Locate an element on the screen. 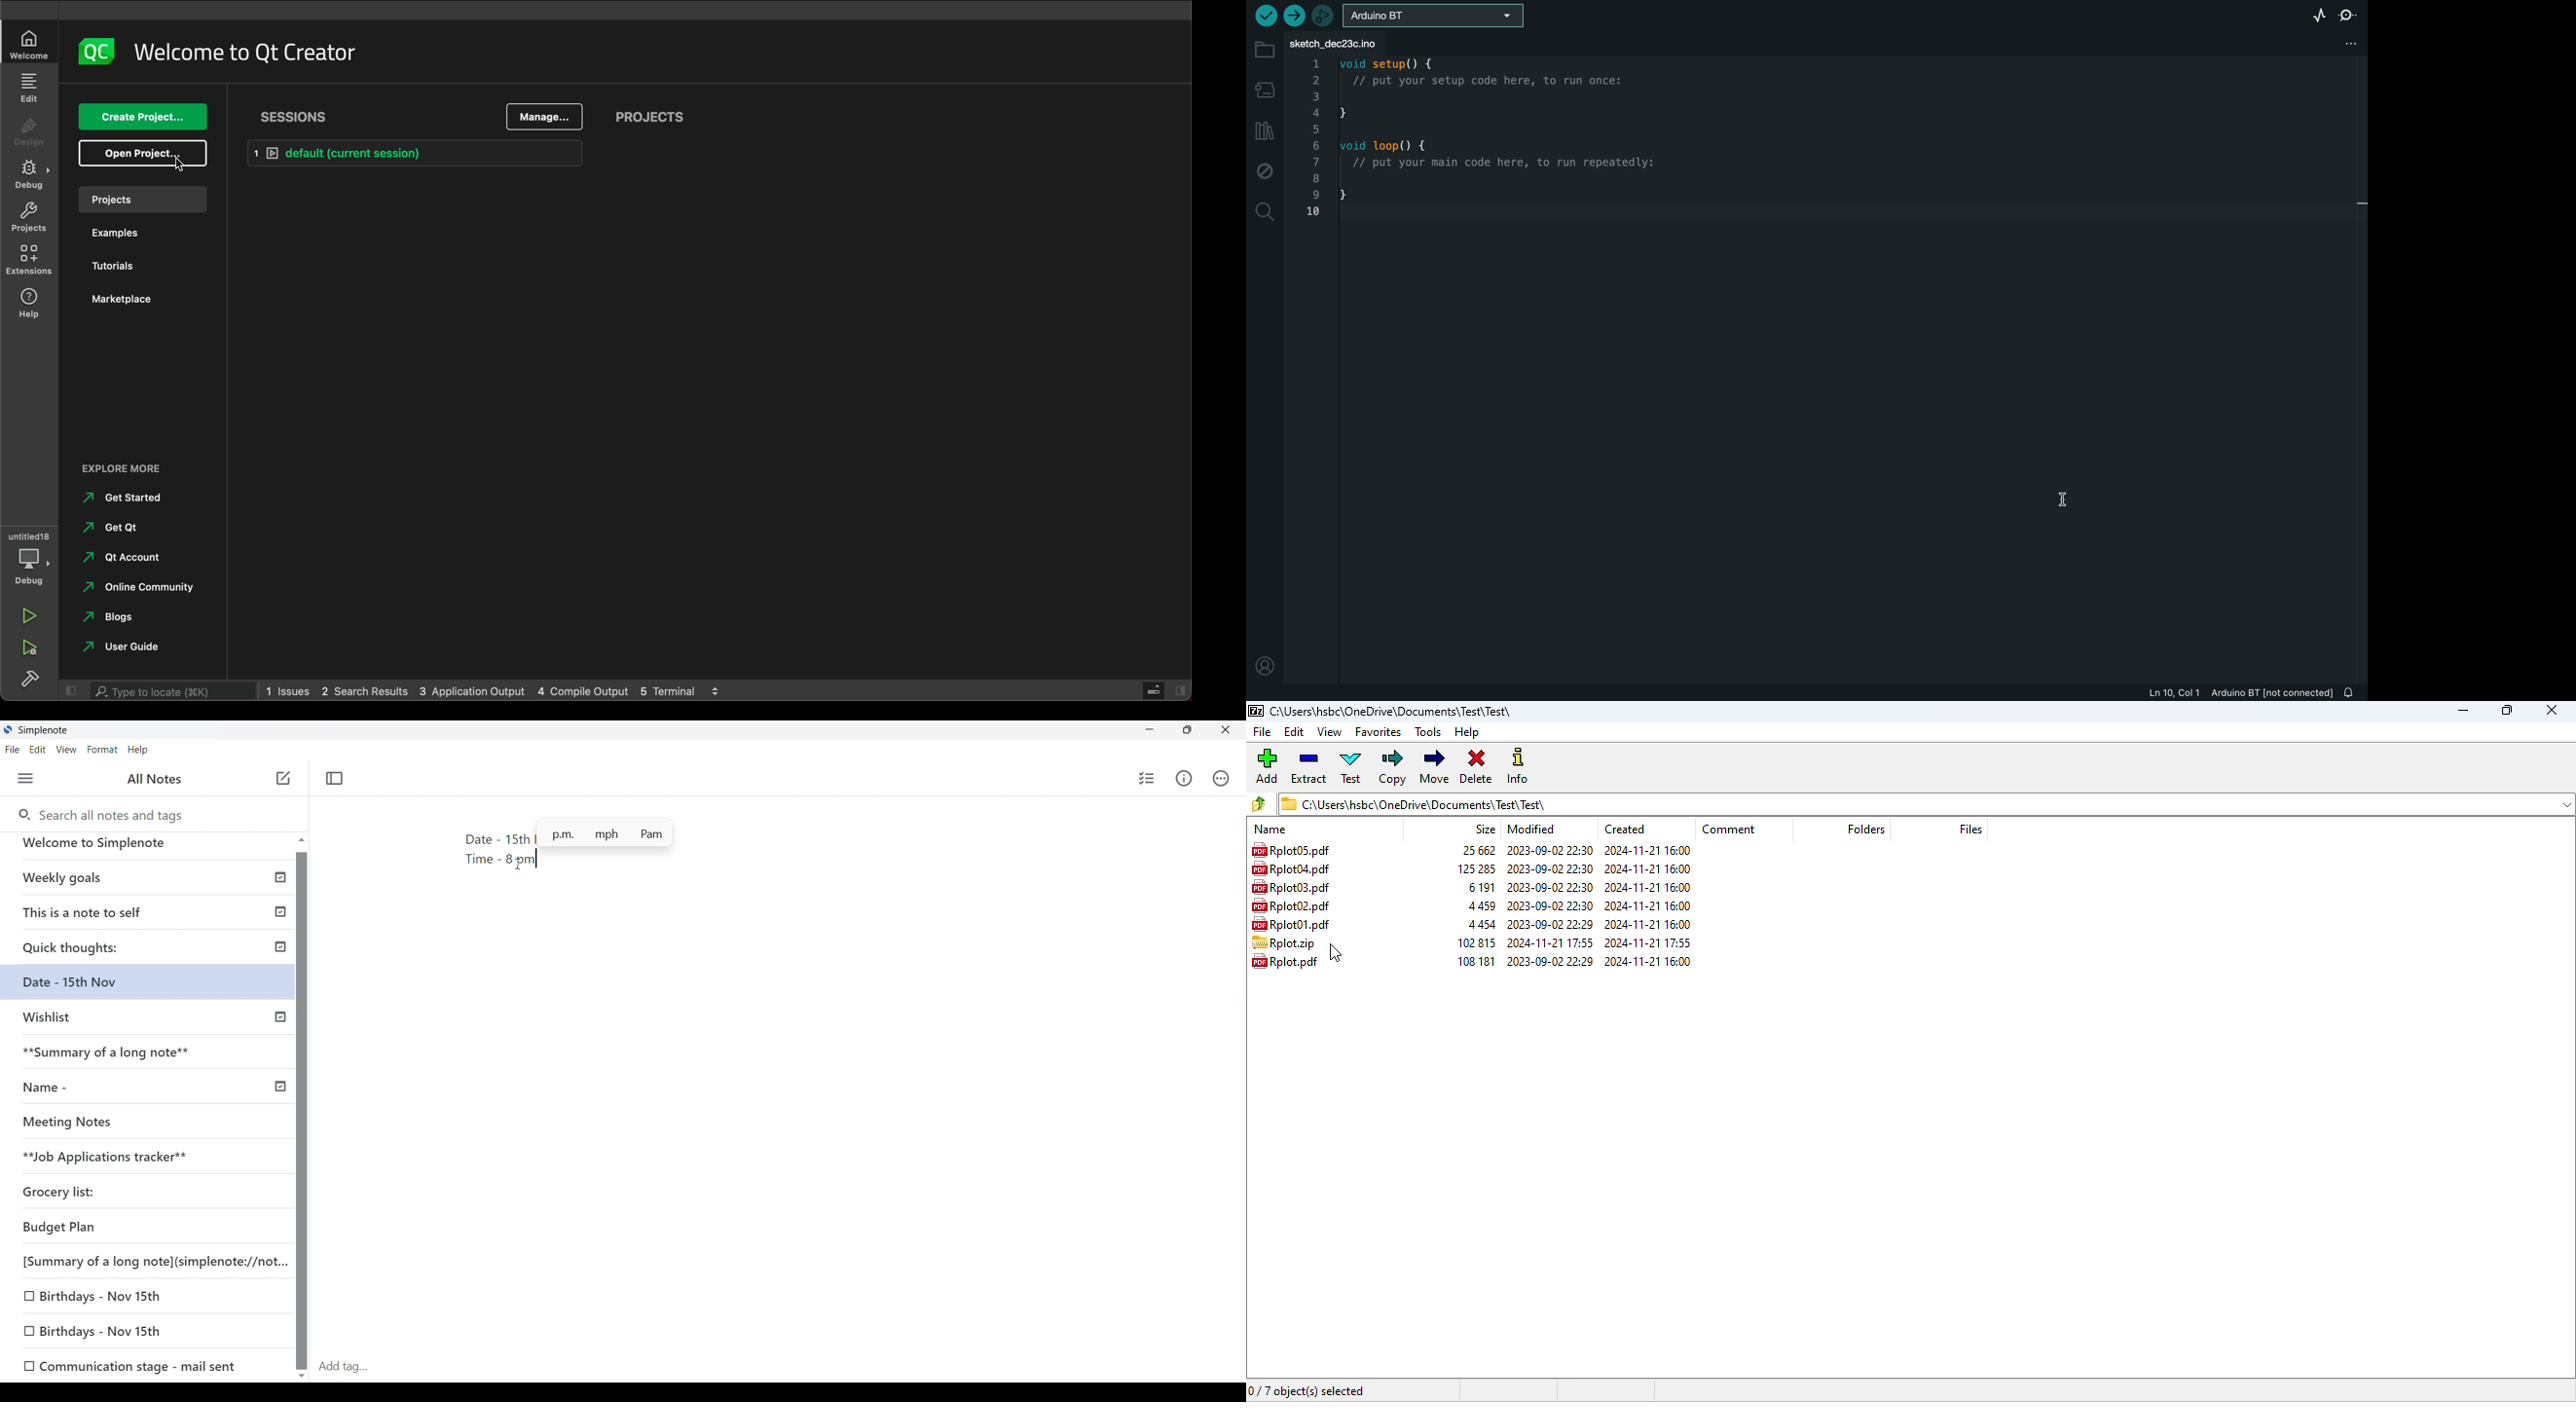 Image resolution: width=2576 pixels, height=1428 pixels. Add note is located at coordinates (284, 778).